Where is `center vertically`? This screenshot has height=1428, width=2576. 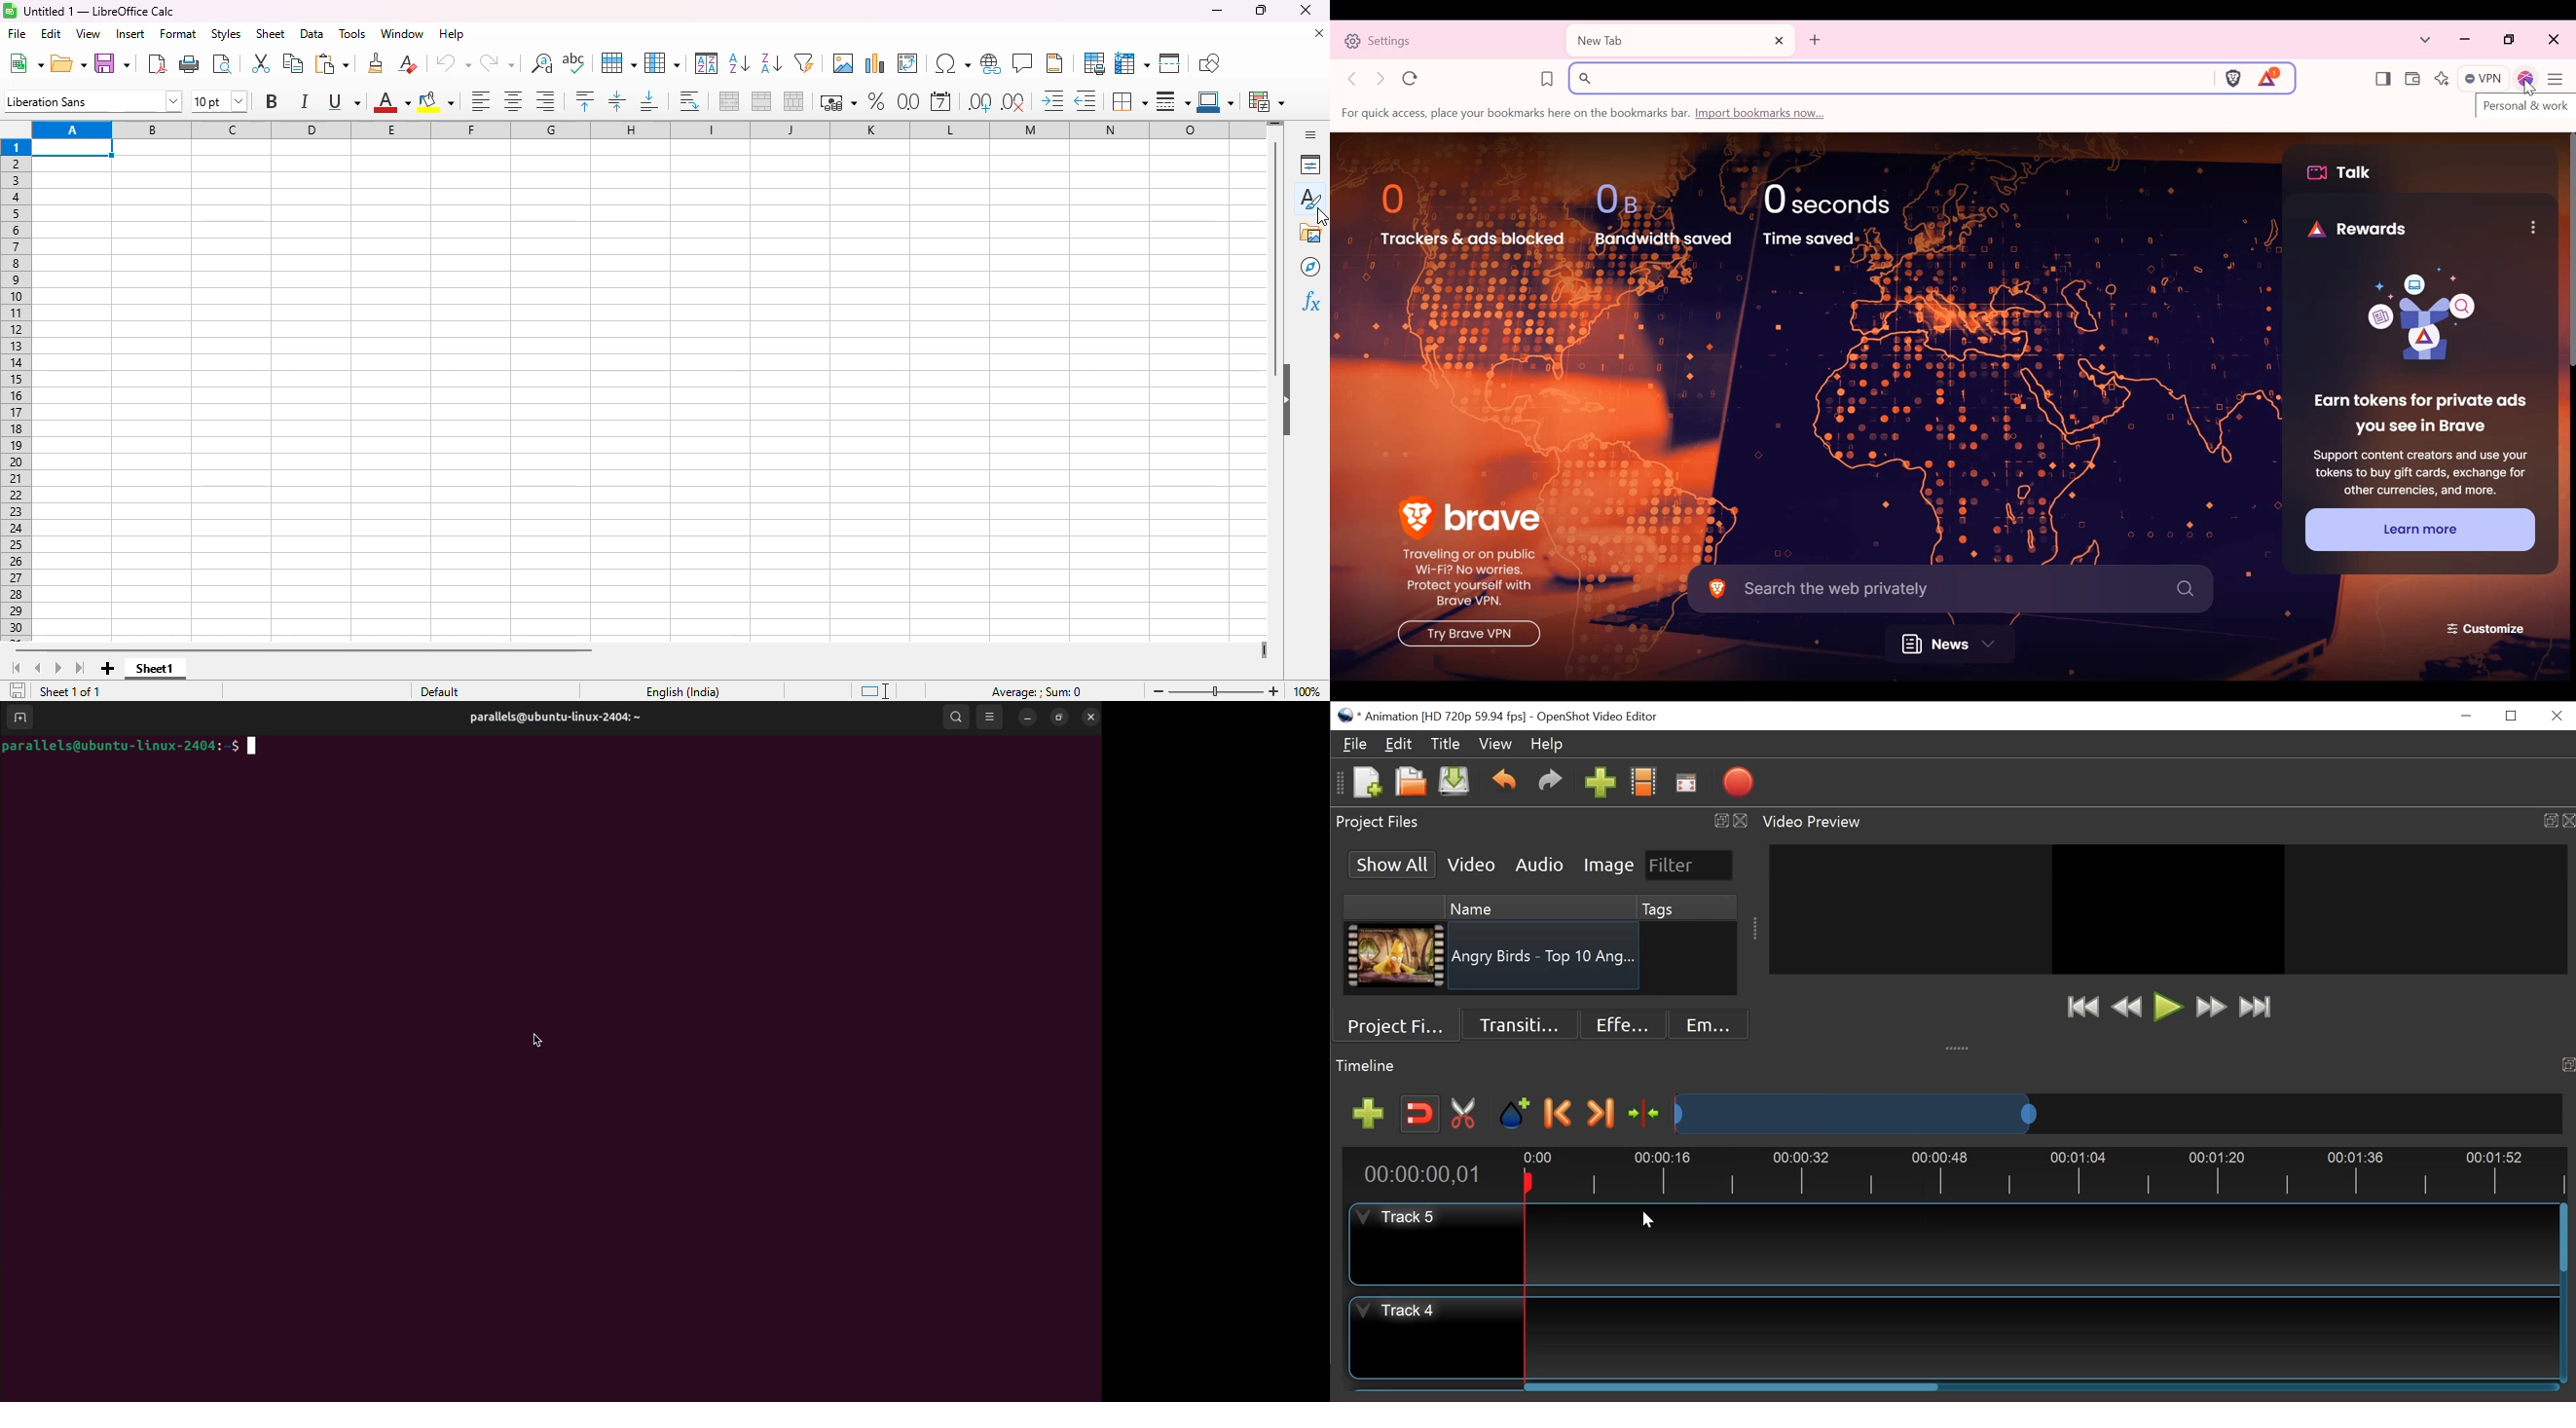 center vertically is located at coordinates (617, 101).